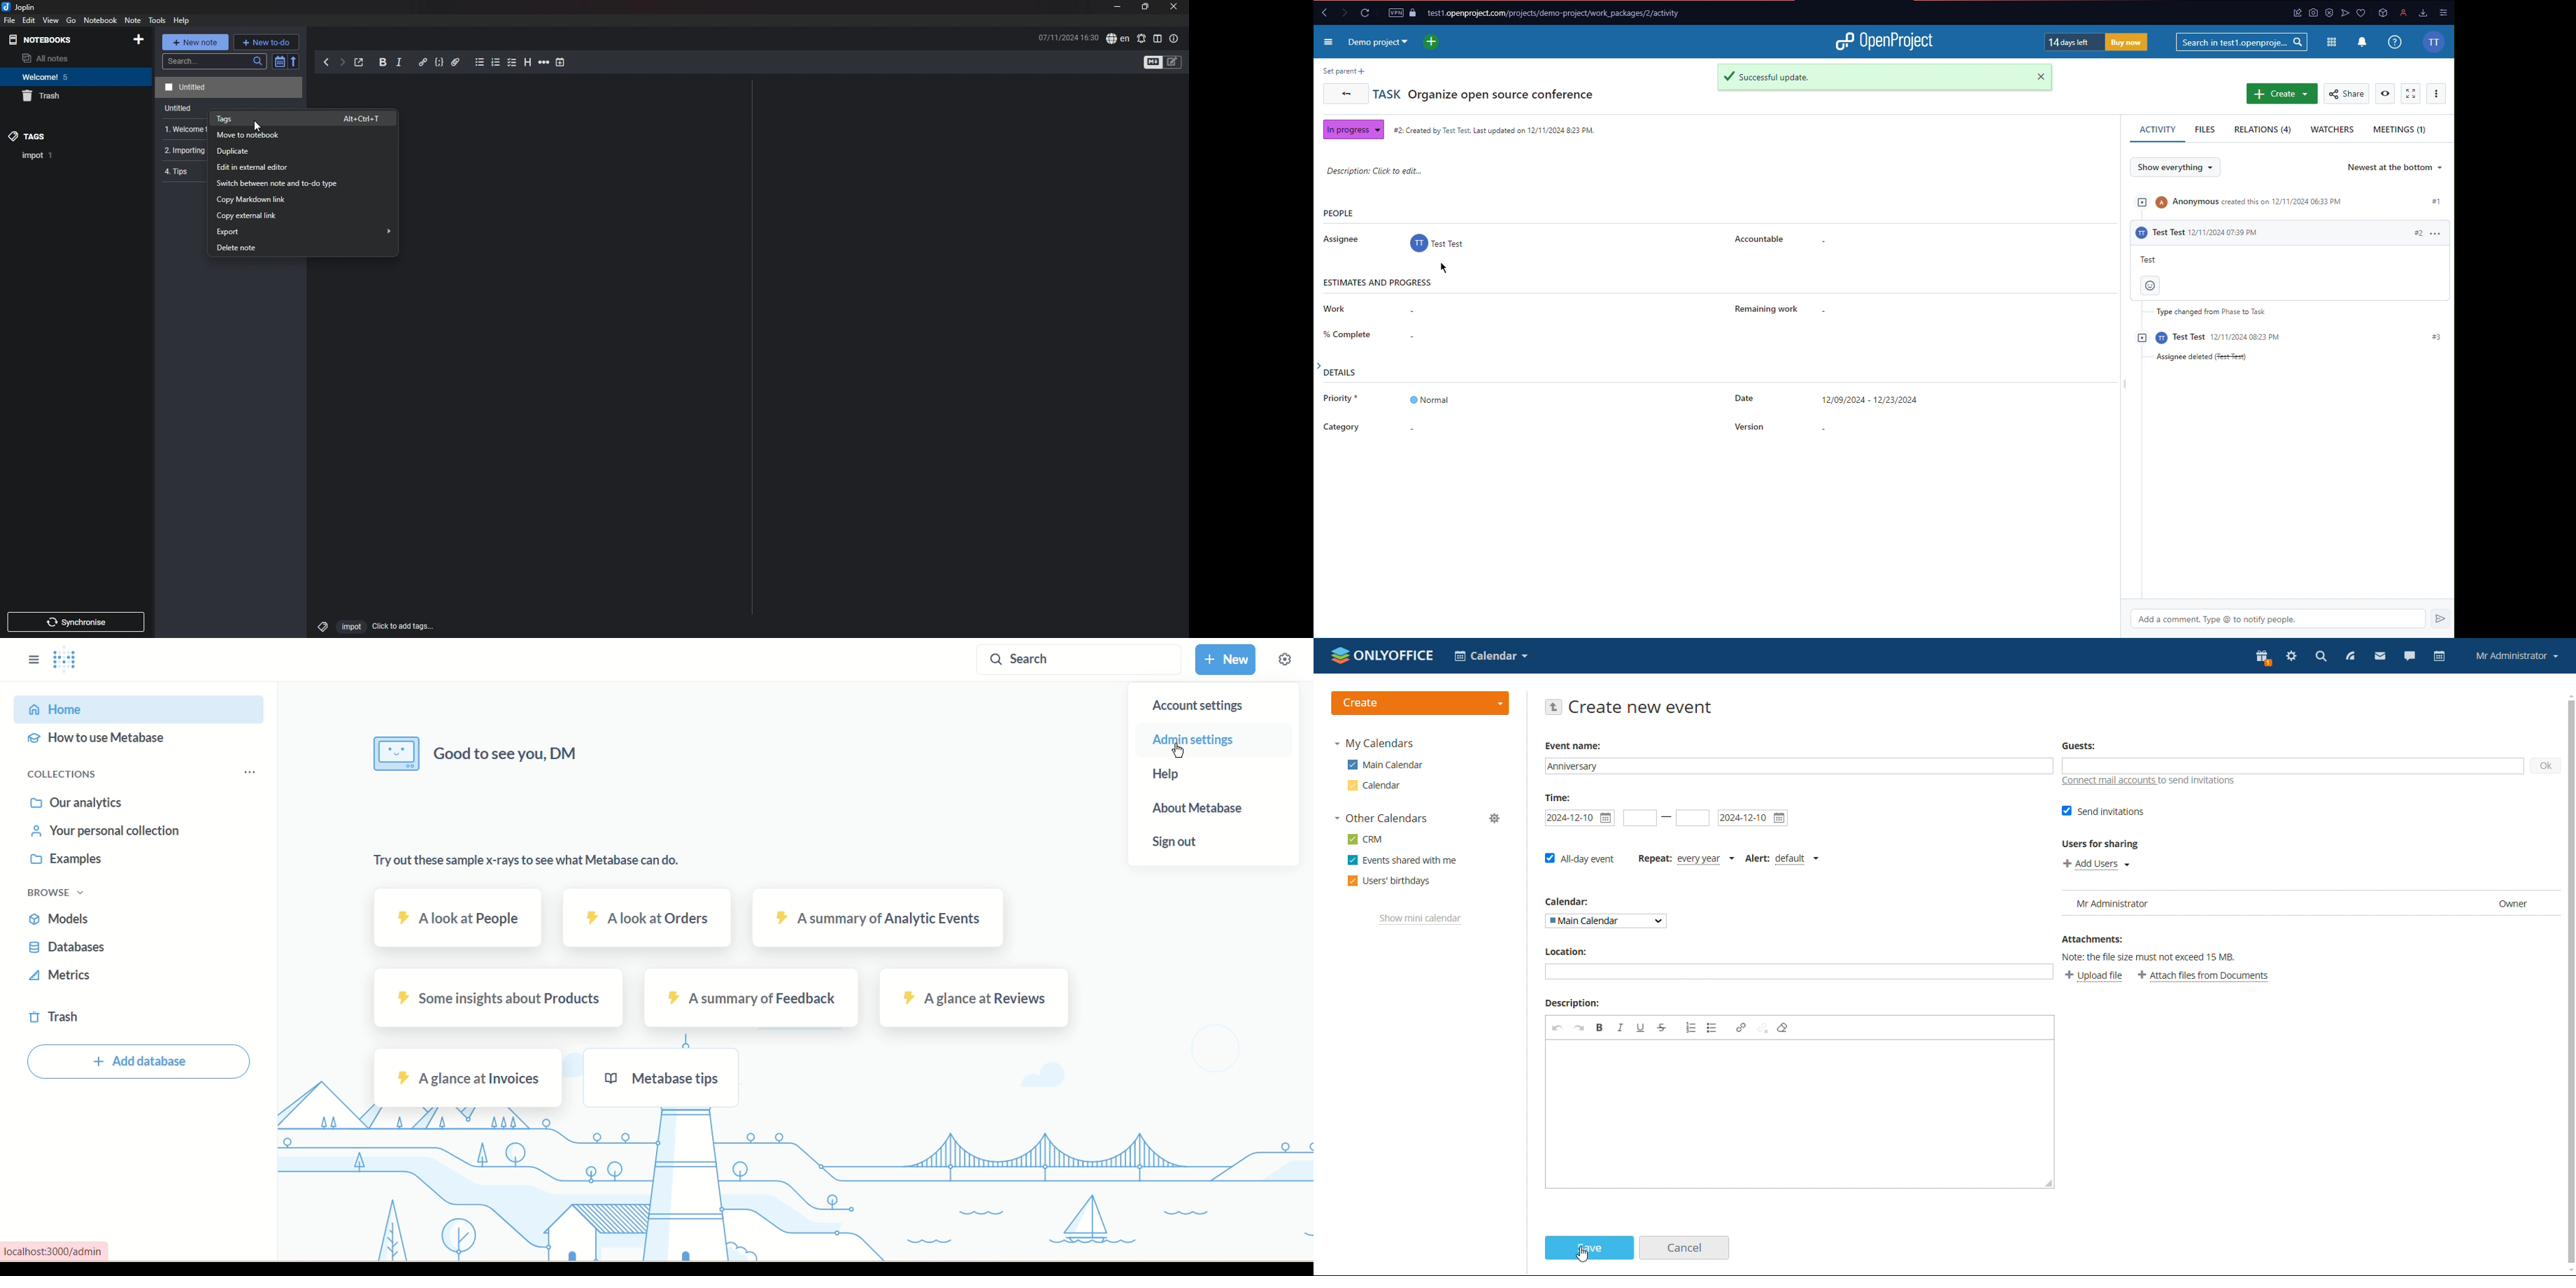 This screenshot has width=2576, height=1288. What do you see at coordinates (196, 42) in the screenshot?
I see `new note` at bounding box center [196, 42].